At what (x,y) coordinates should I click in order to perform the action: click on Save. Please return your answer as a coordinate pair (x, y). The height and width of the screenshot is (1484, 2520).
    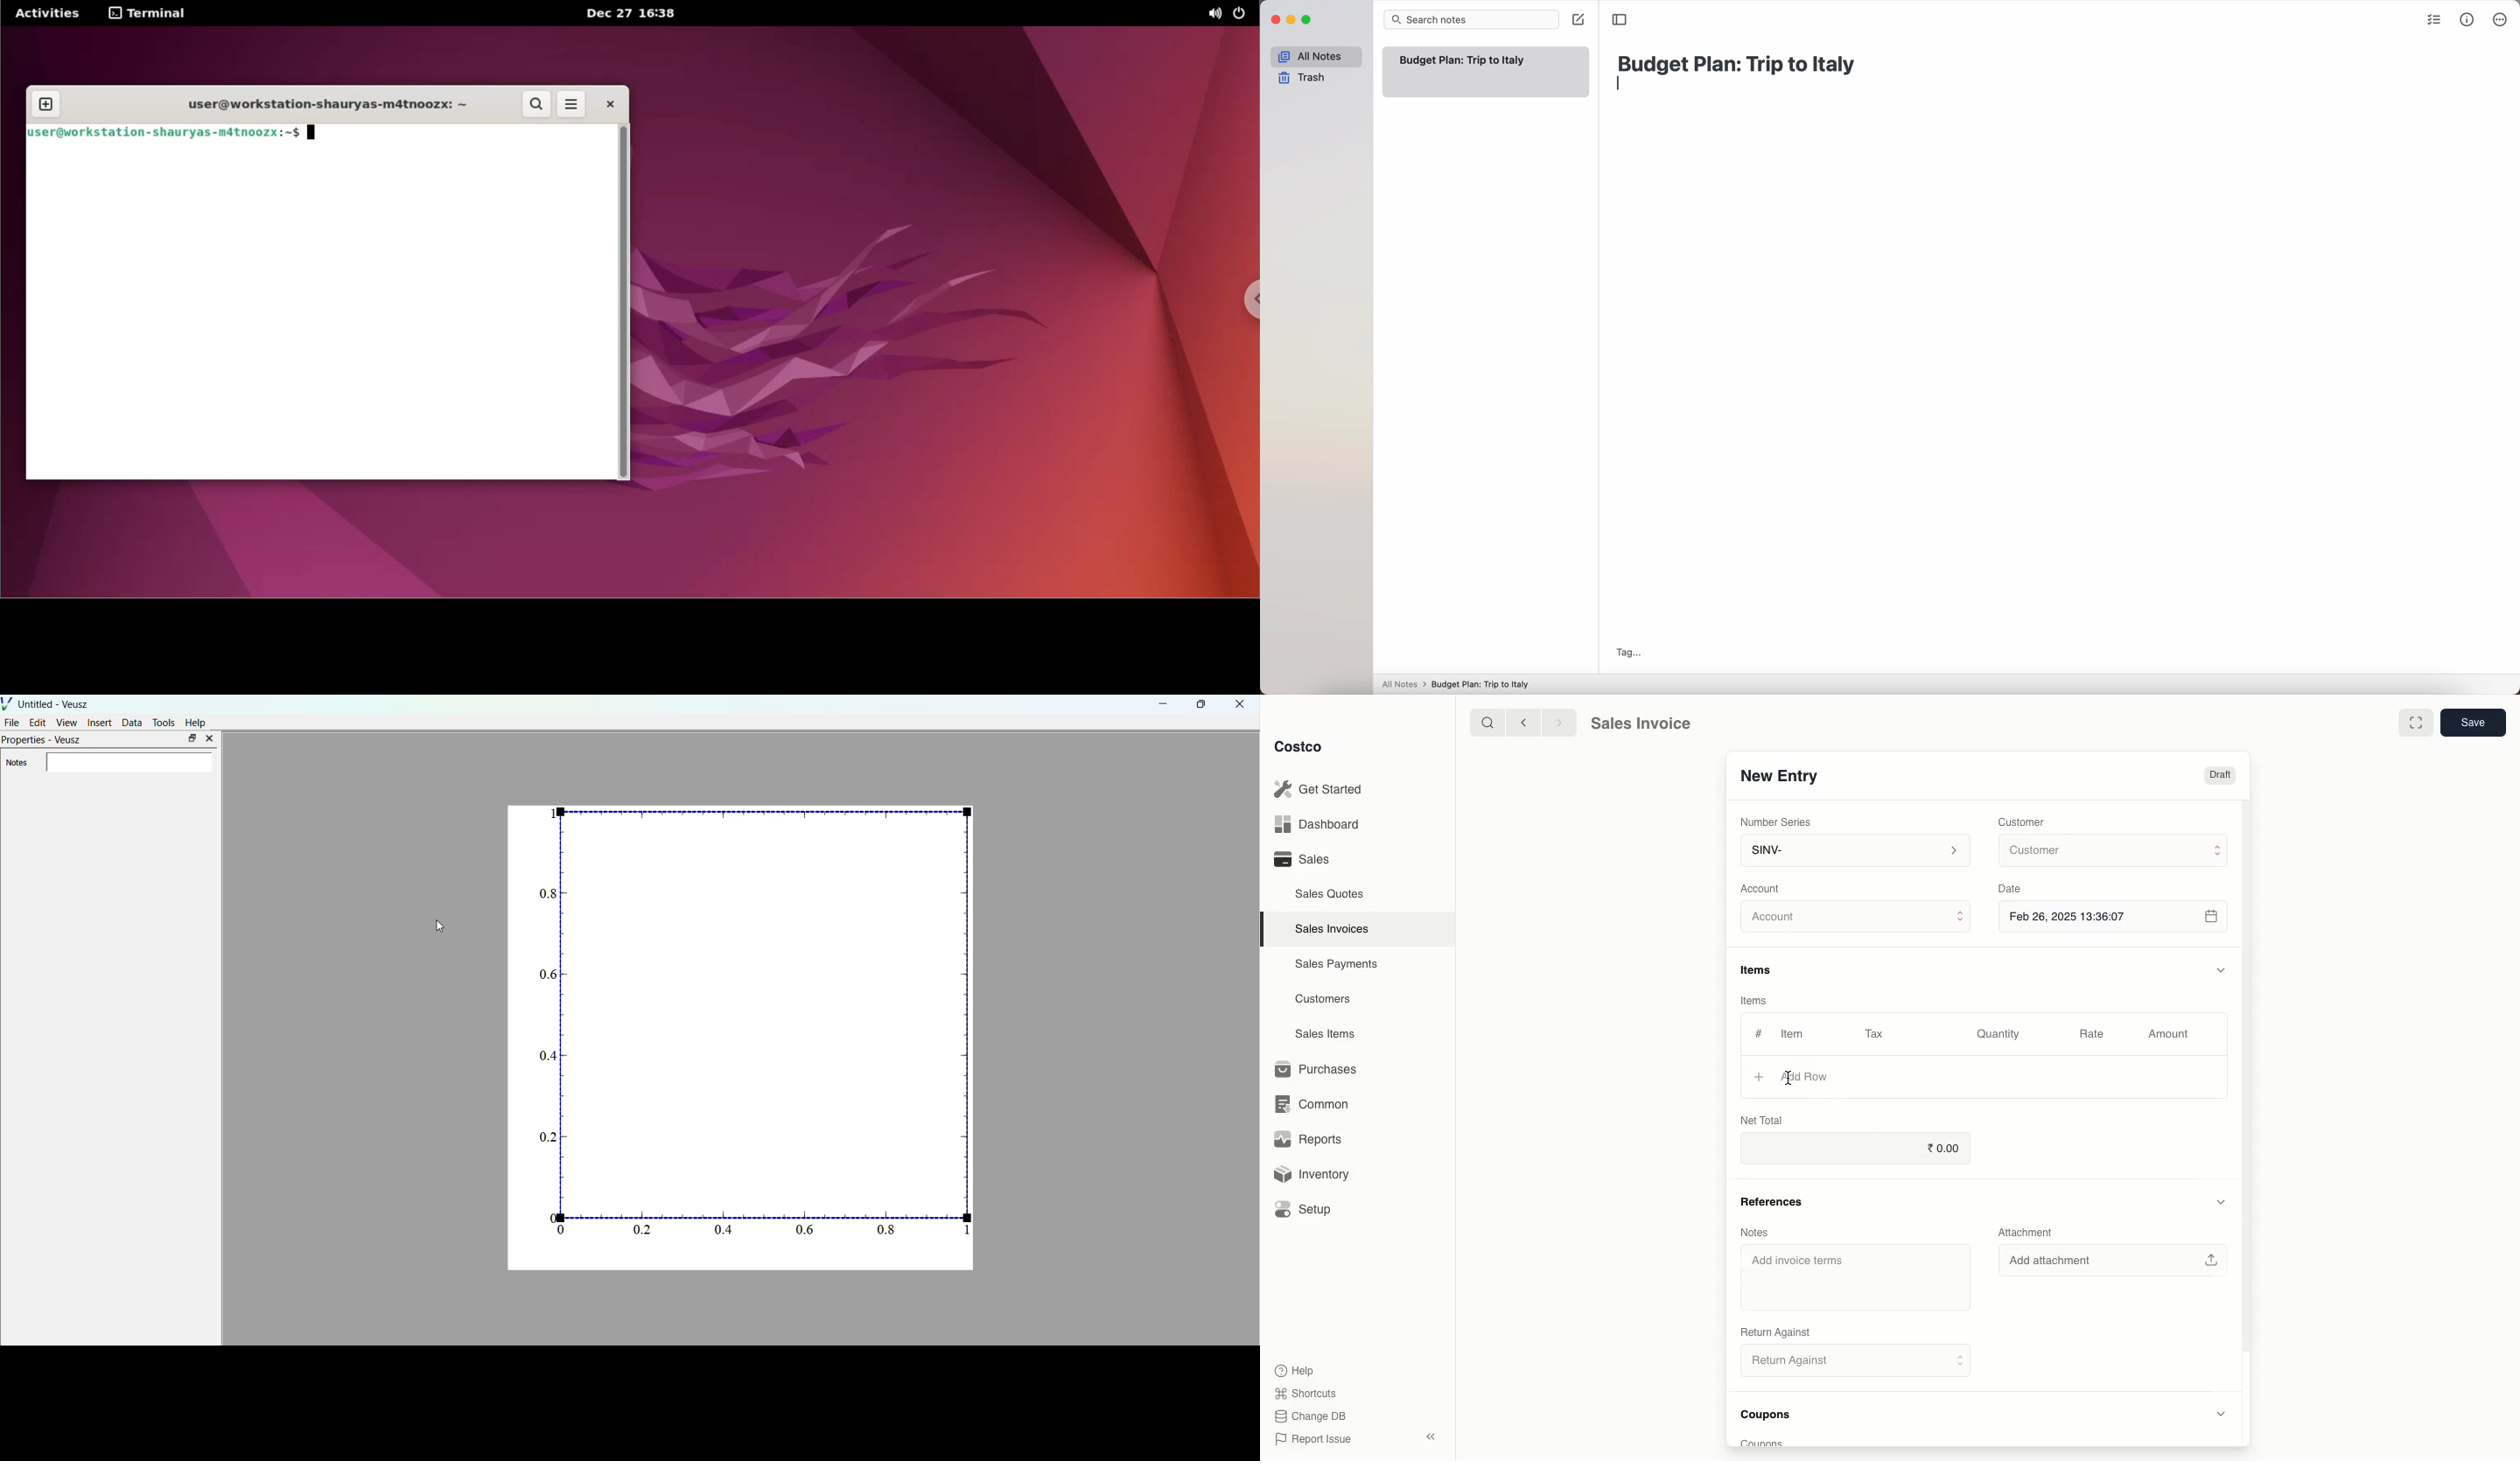
    Looking at the image, I should click on (2475, 724).